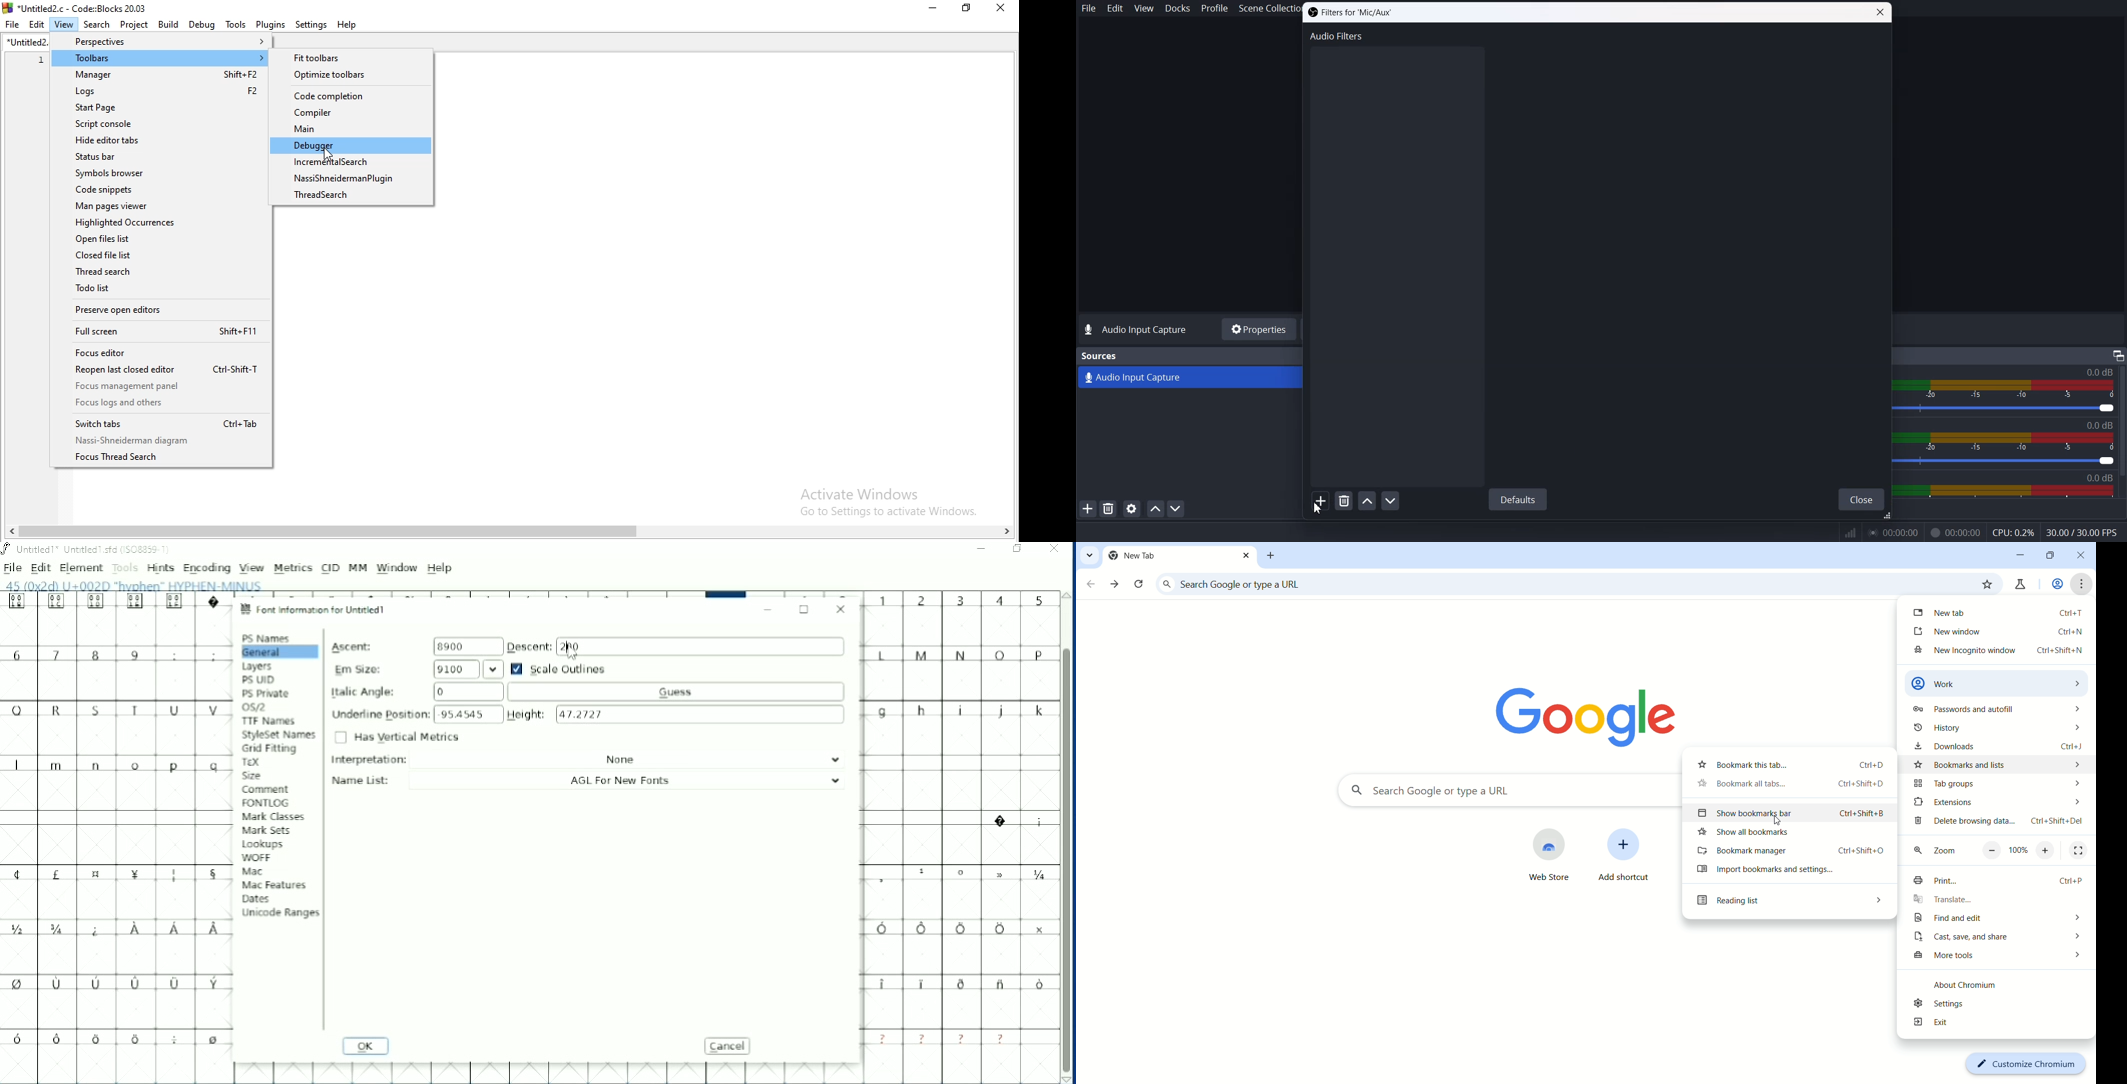  I want to click on settings, so click(1994, 1004).